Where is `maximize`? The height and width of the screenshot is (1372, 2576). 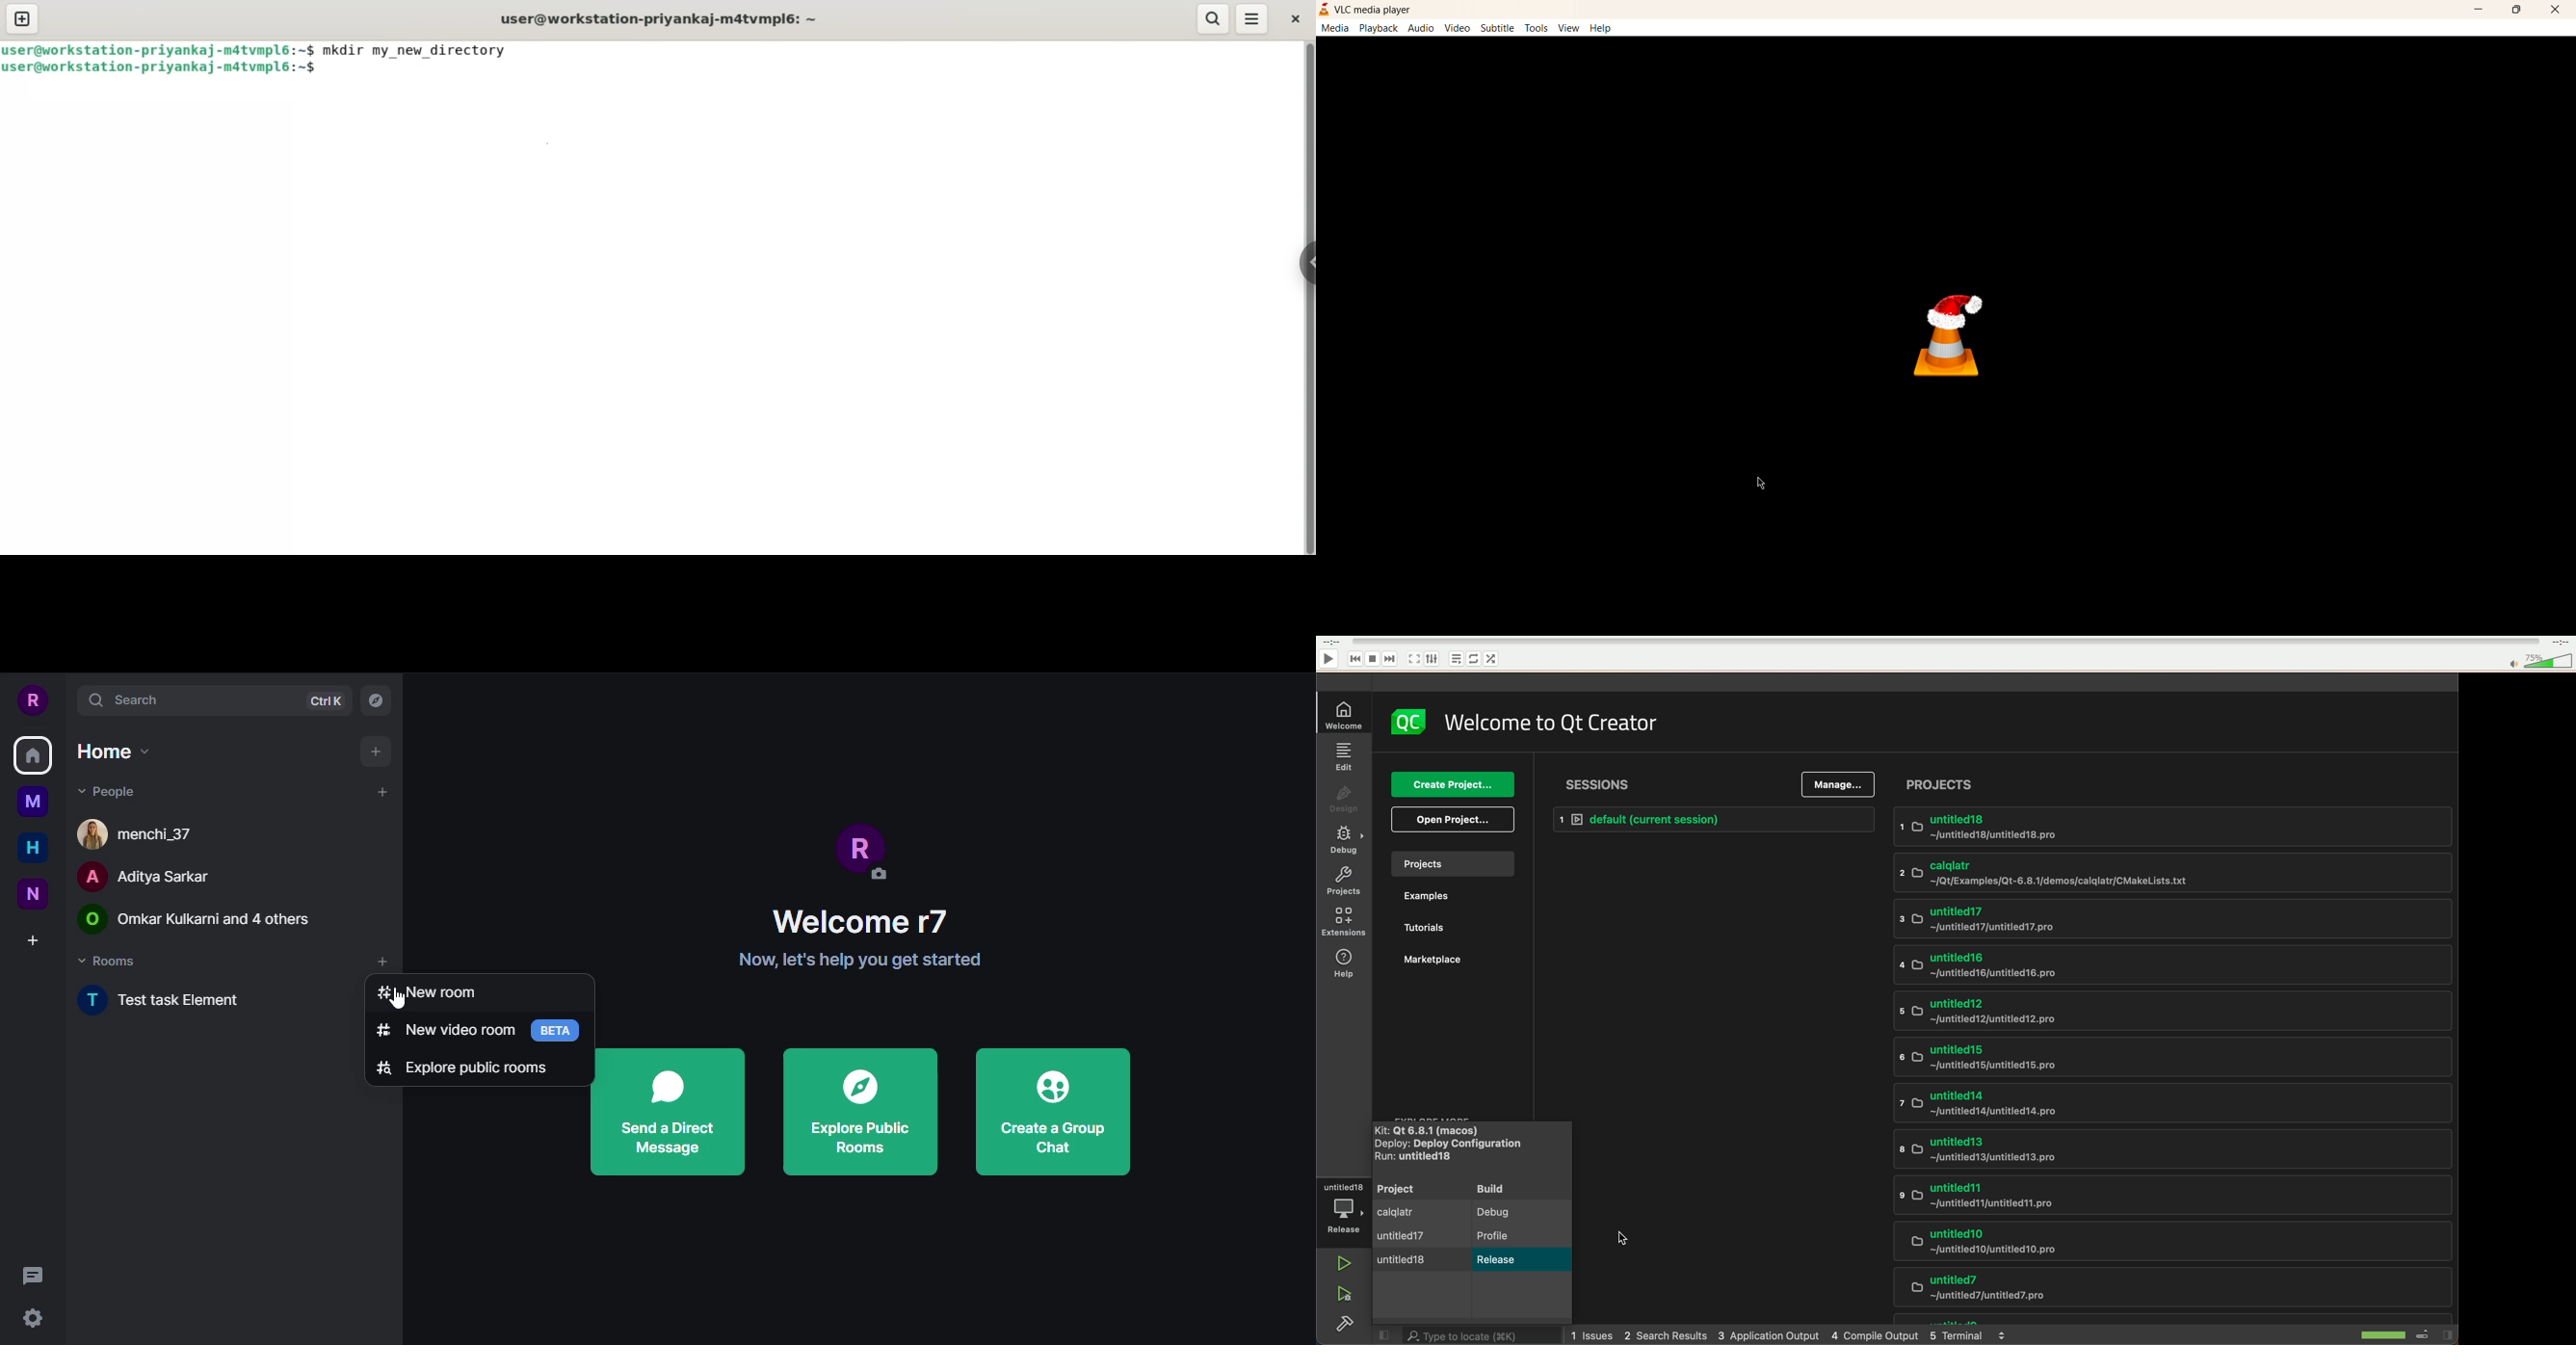
maximize is located at coordinates (2517, 11).